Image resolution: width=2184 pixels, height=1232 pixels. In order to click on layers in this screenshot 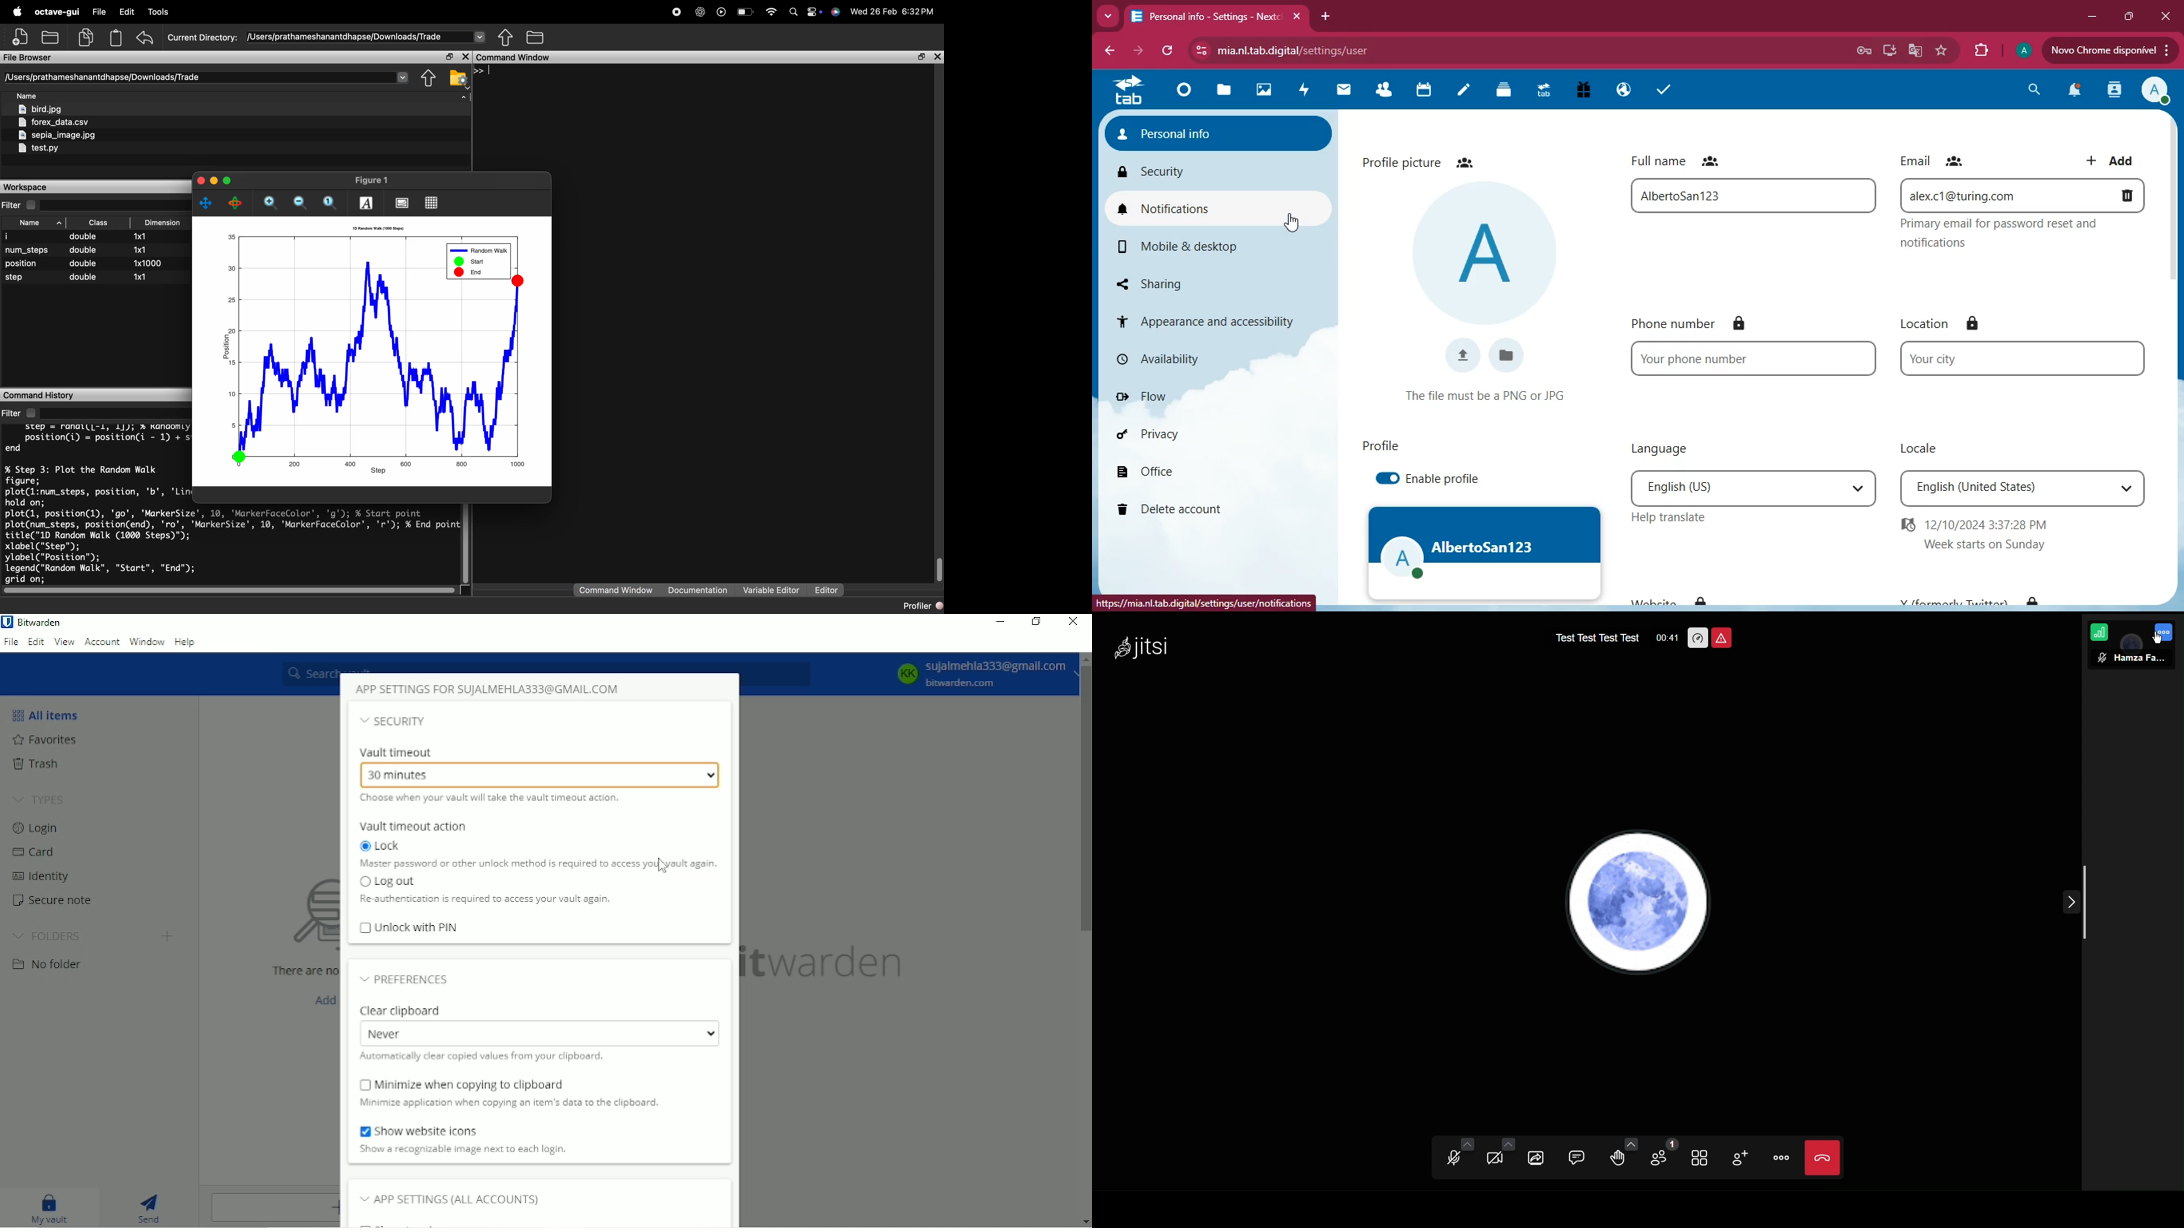, I will do `click(1504, 90)`.